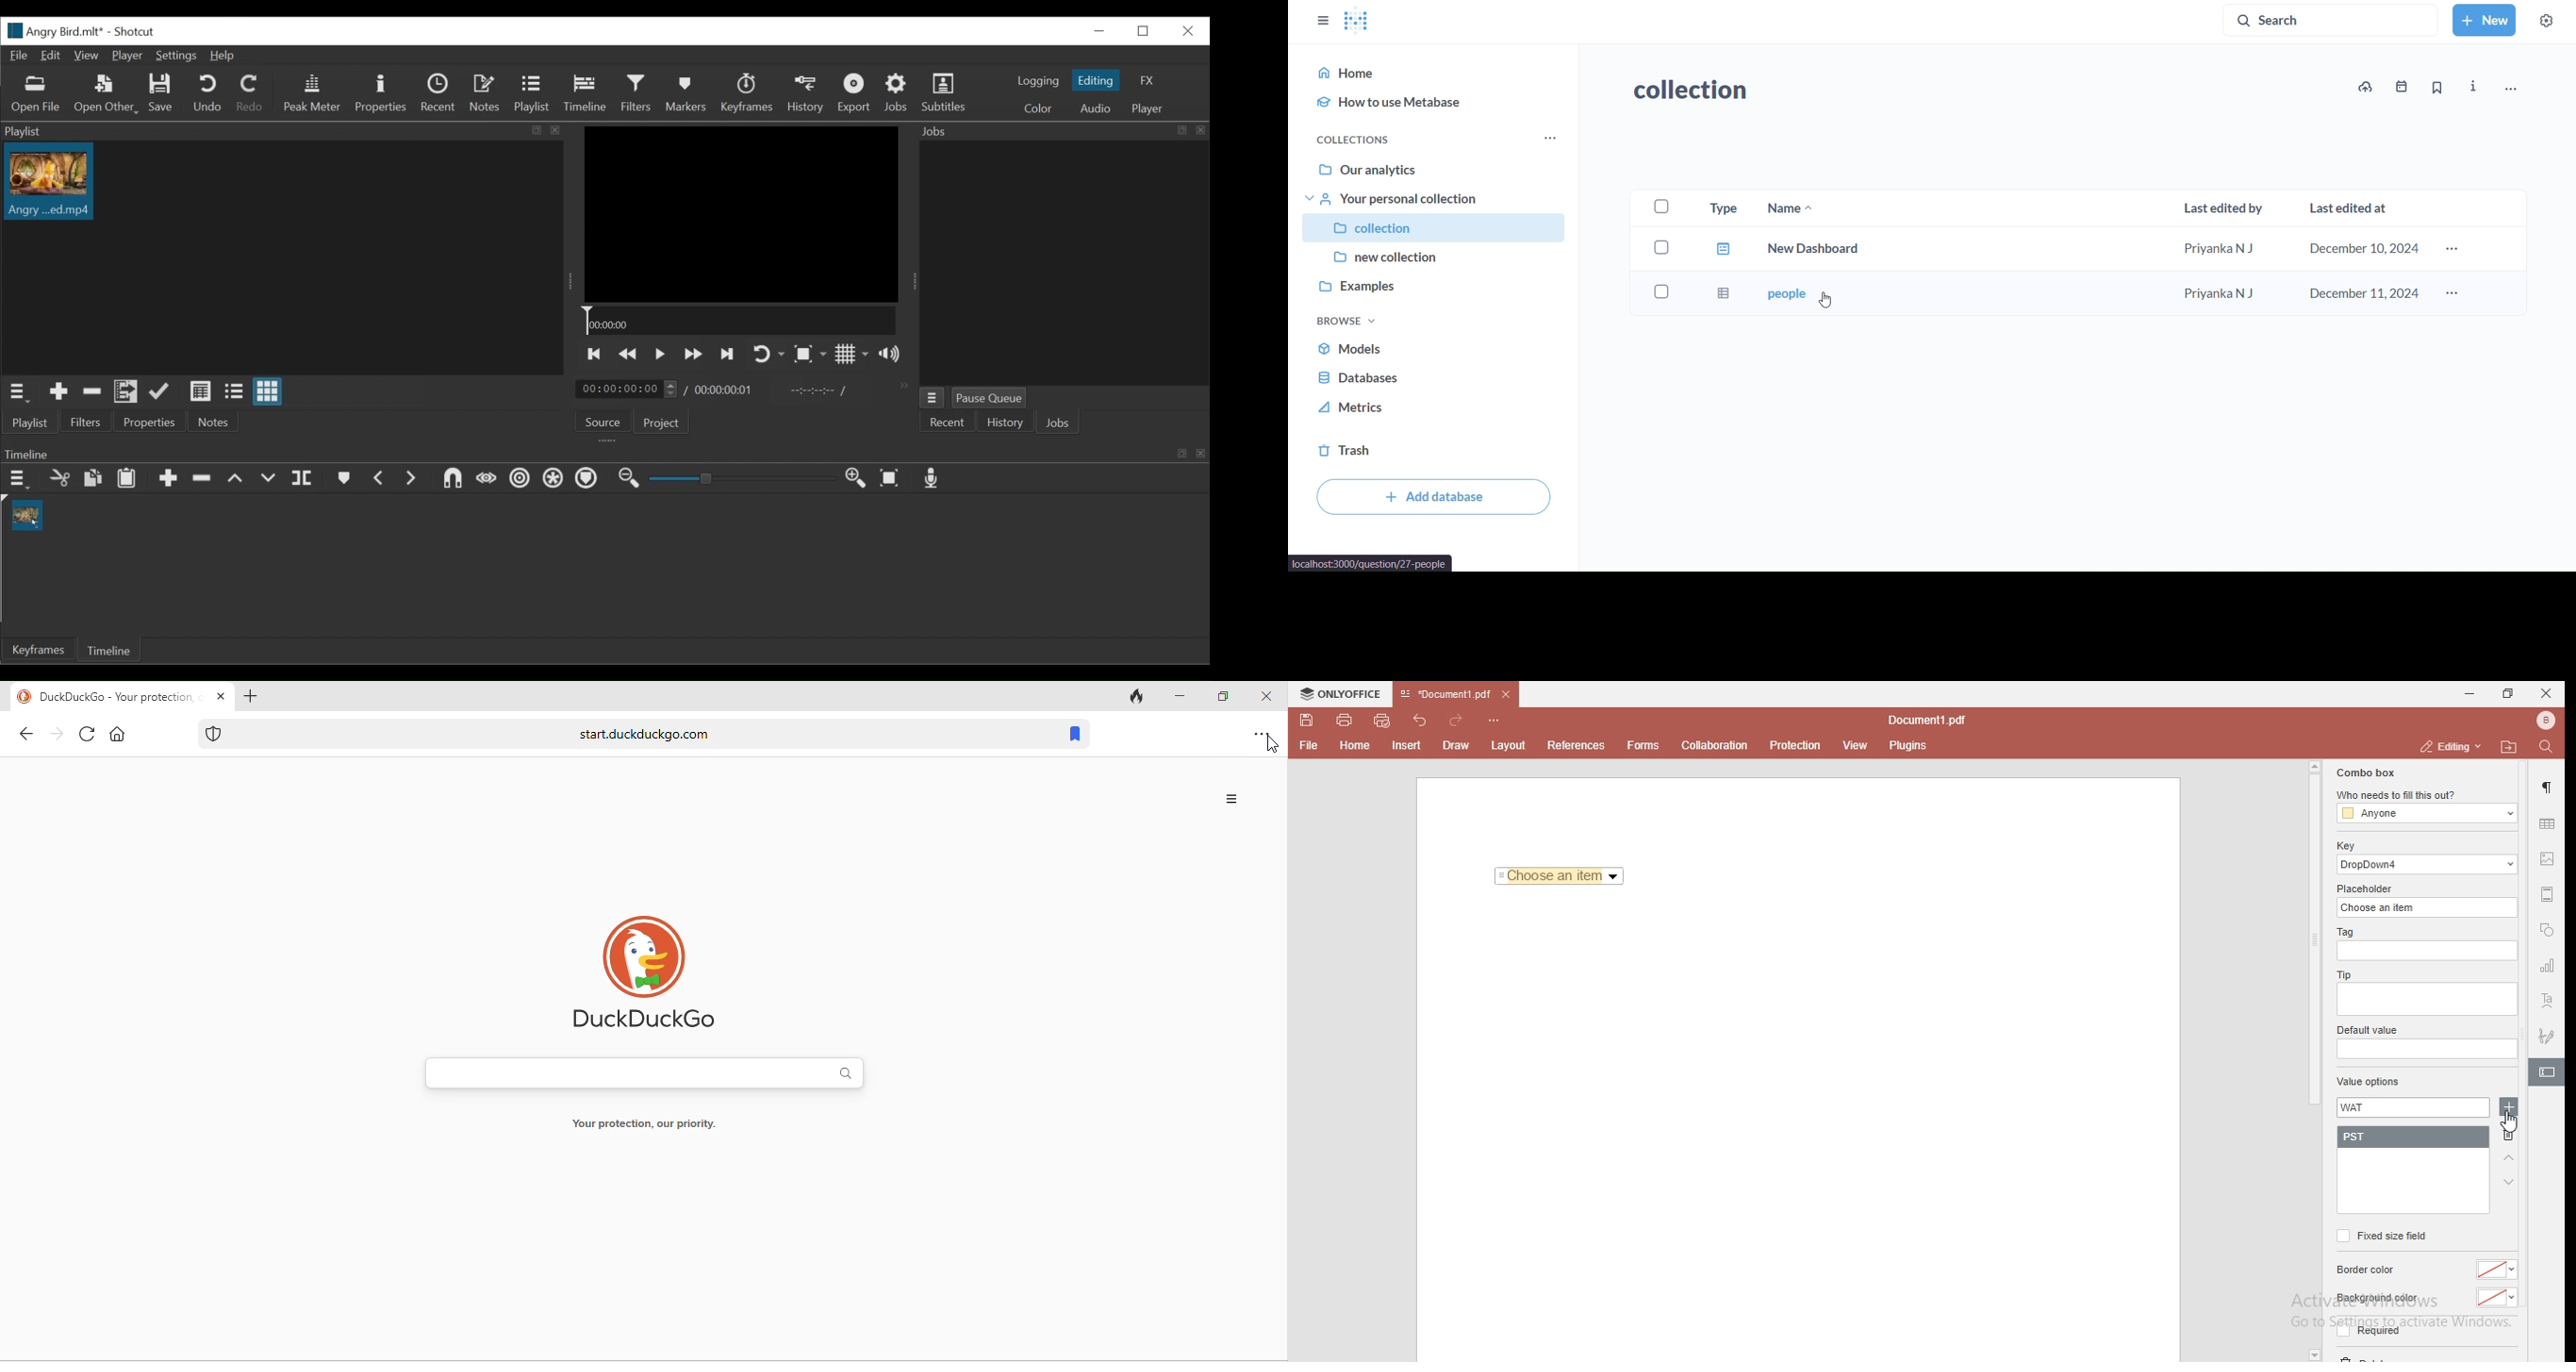 The width and height of the screenshot is (2576, 1372). I want to click on Redo, so click(250, 93).